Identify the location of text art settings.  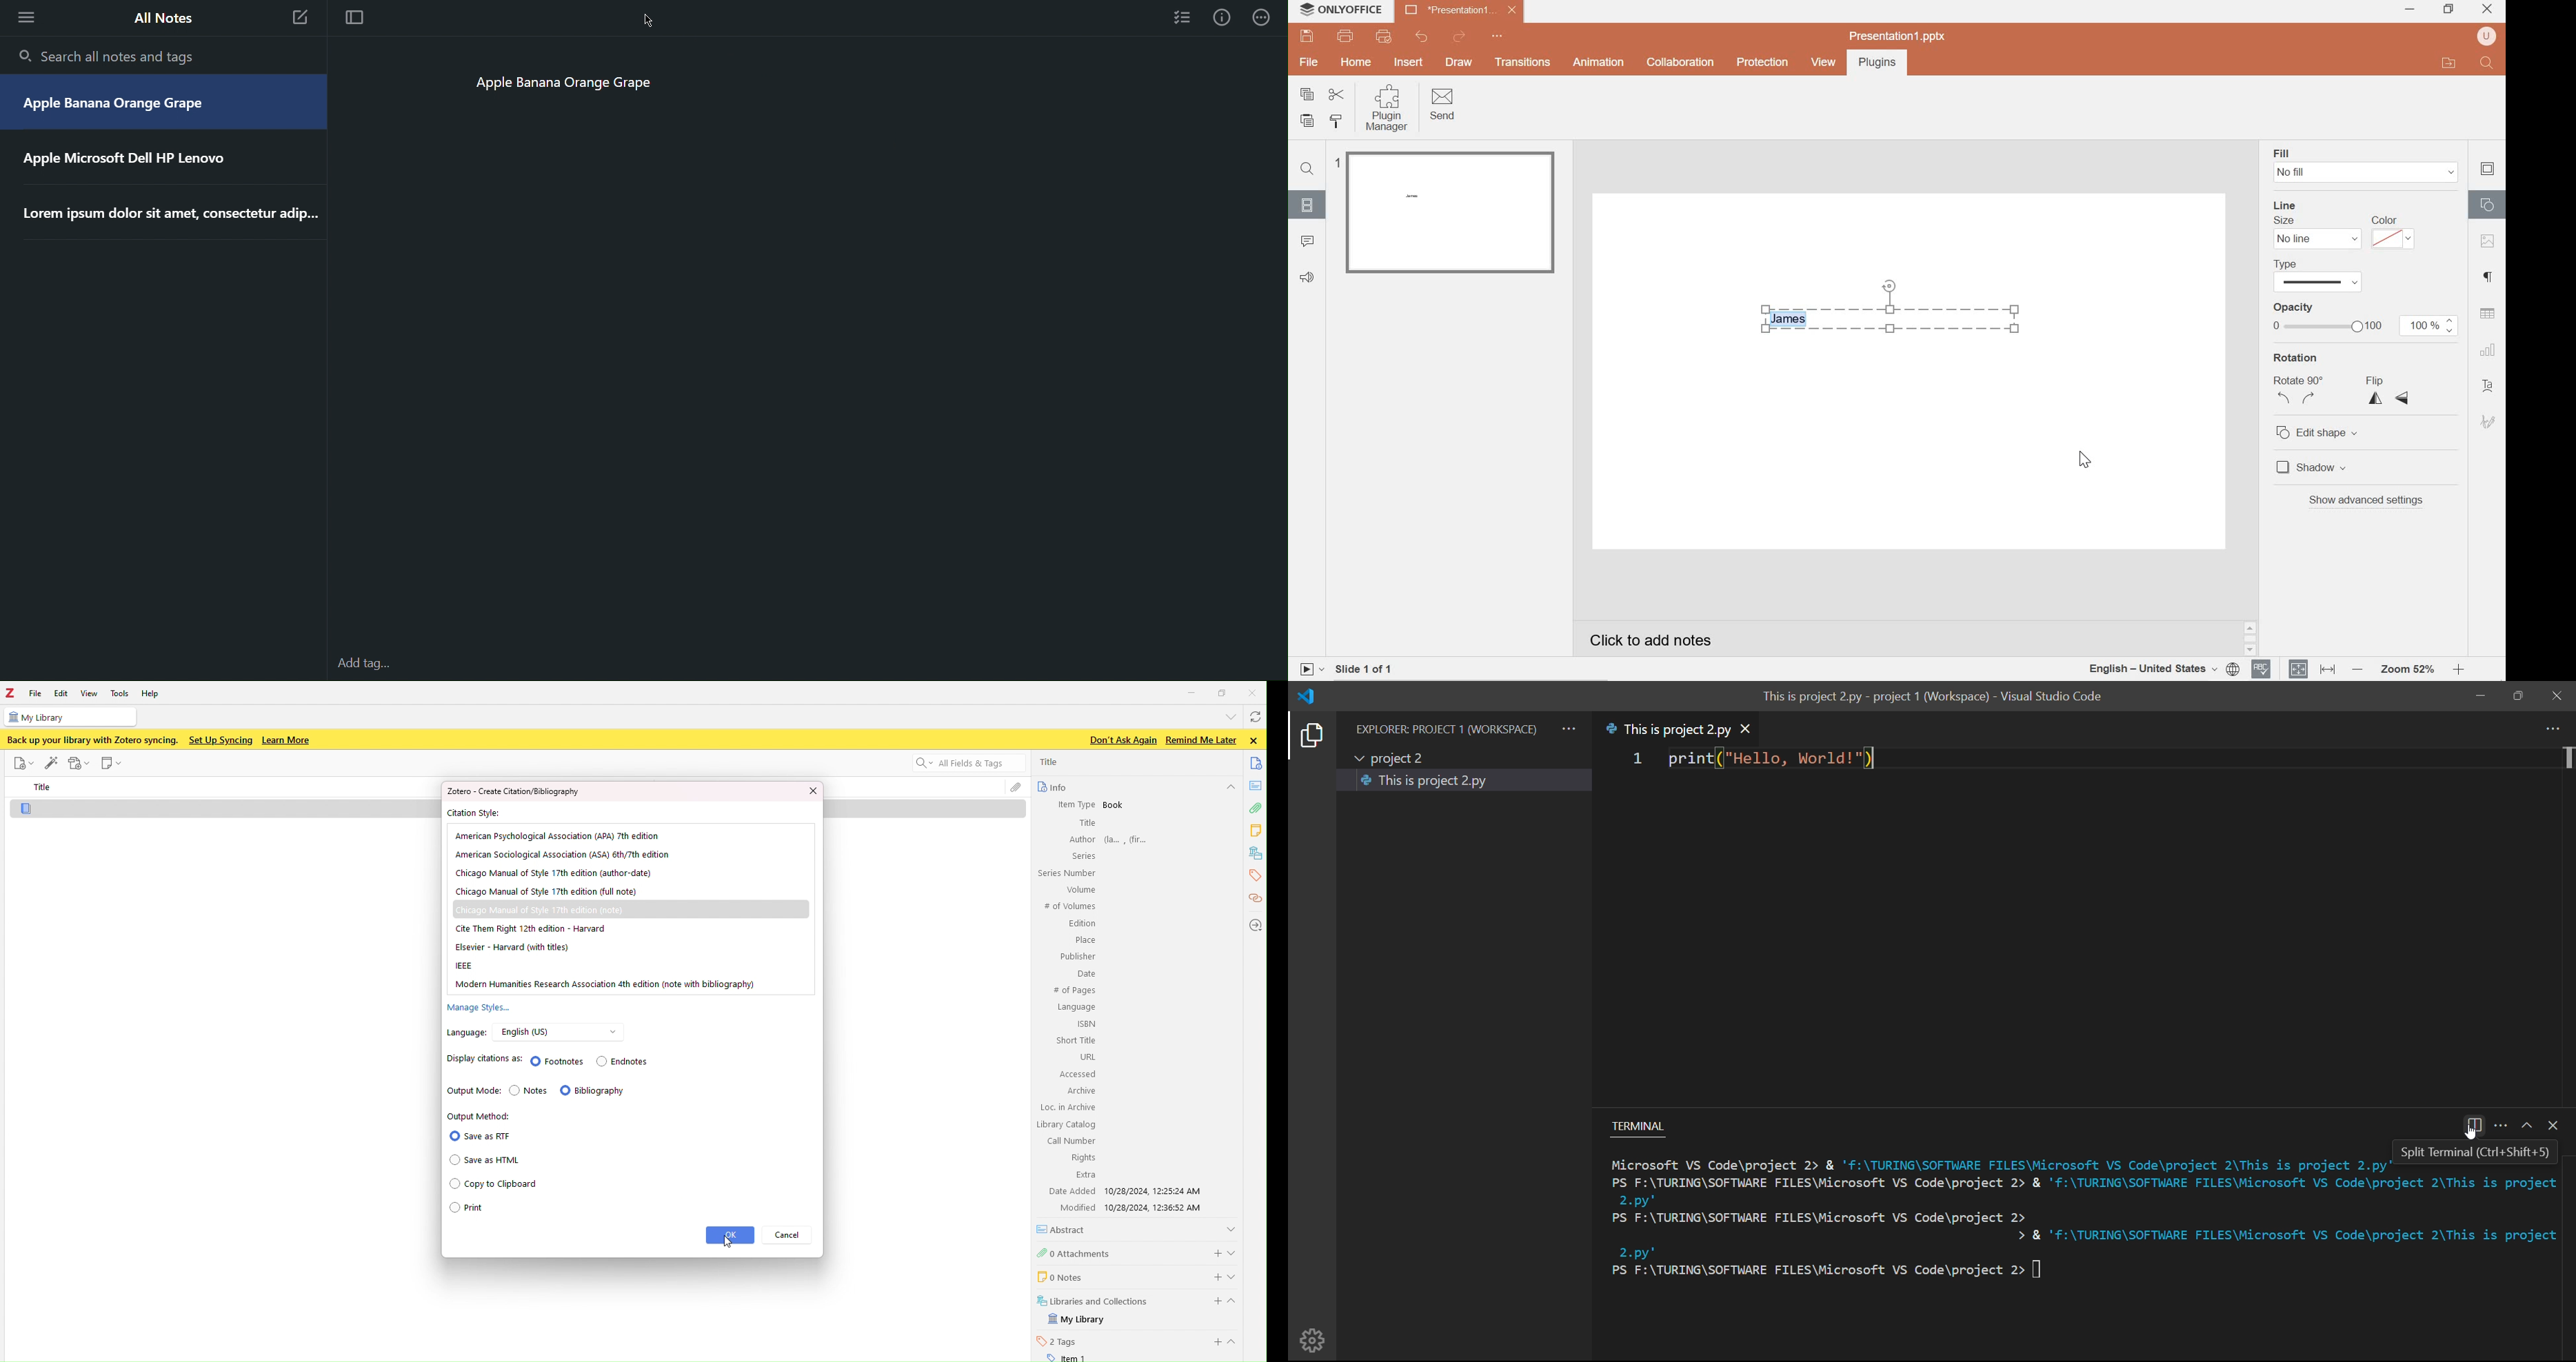
(2491, 387).